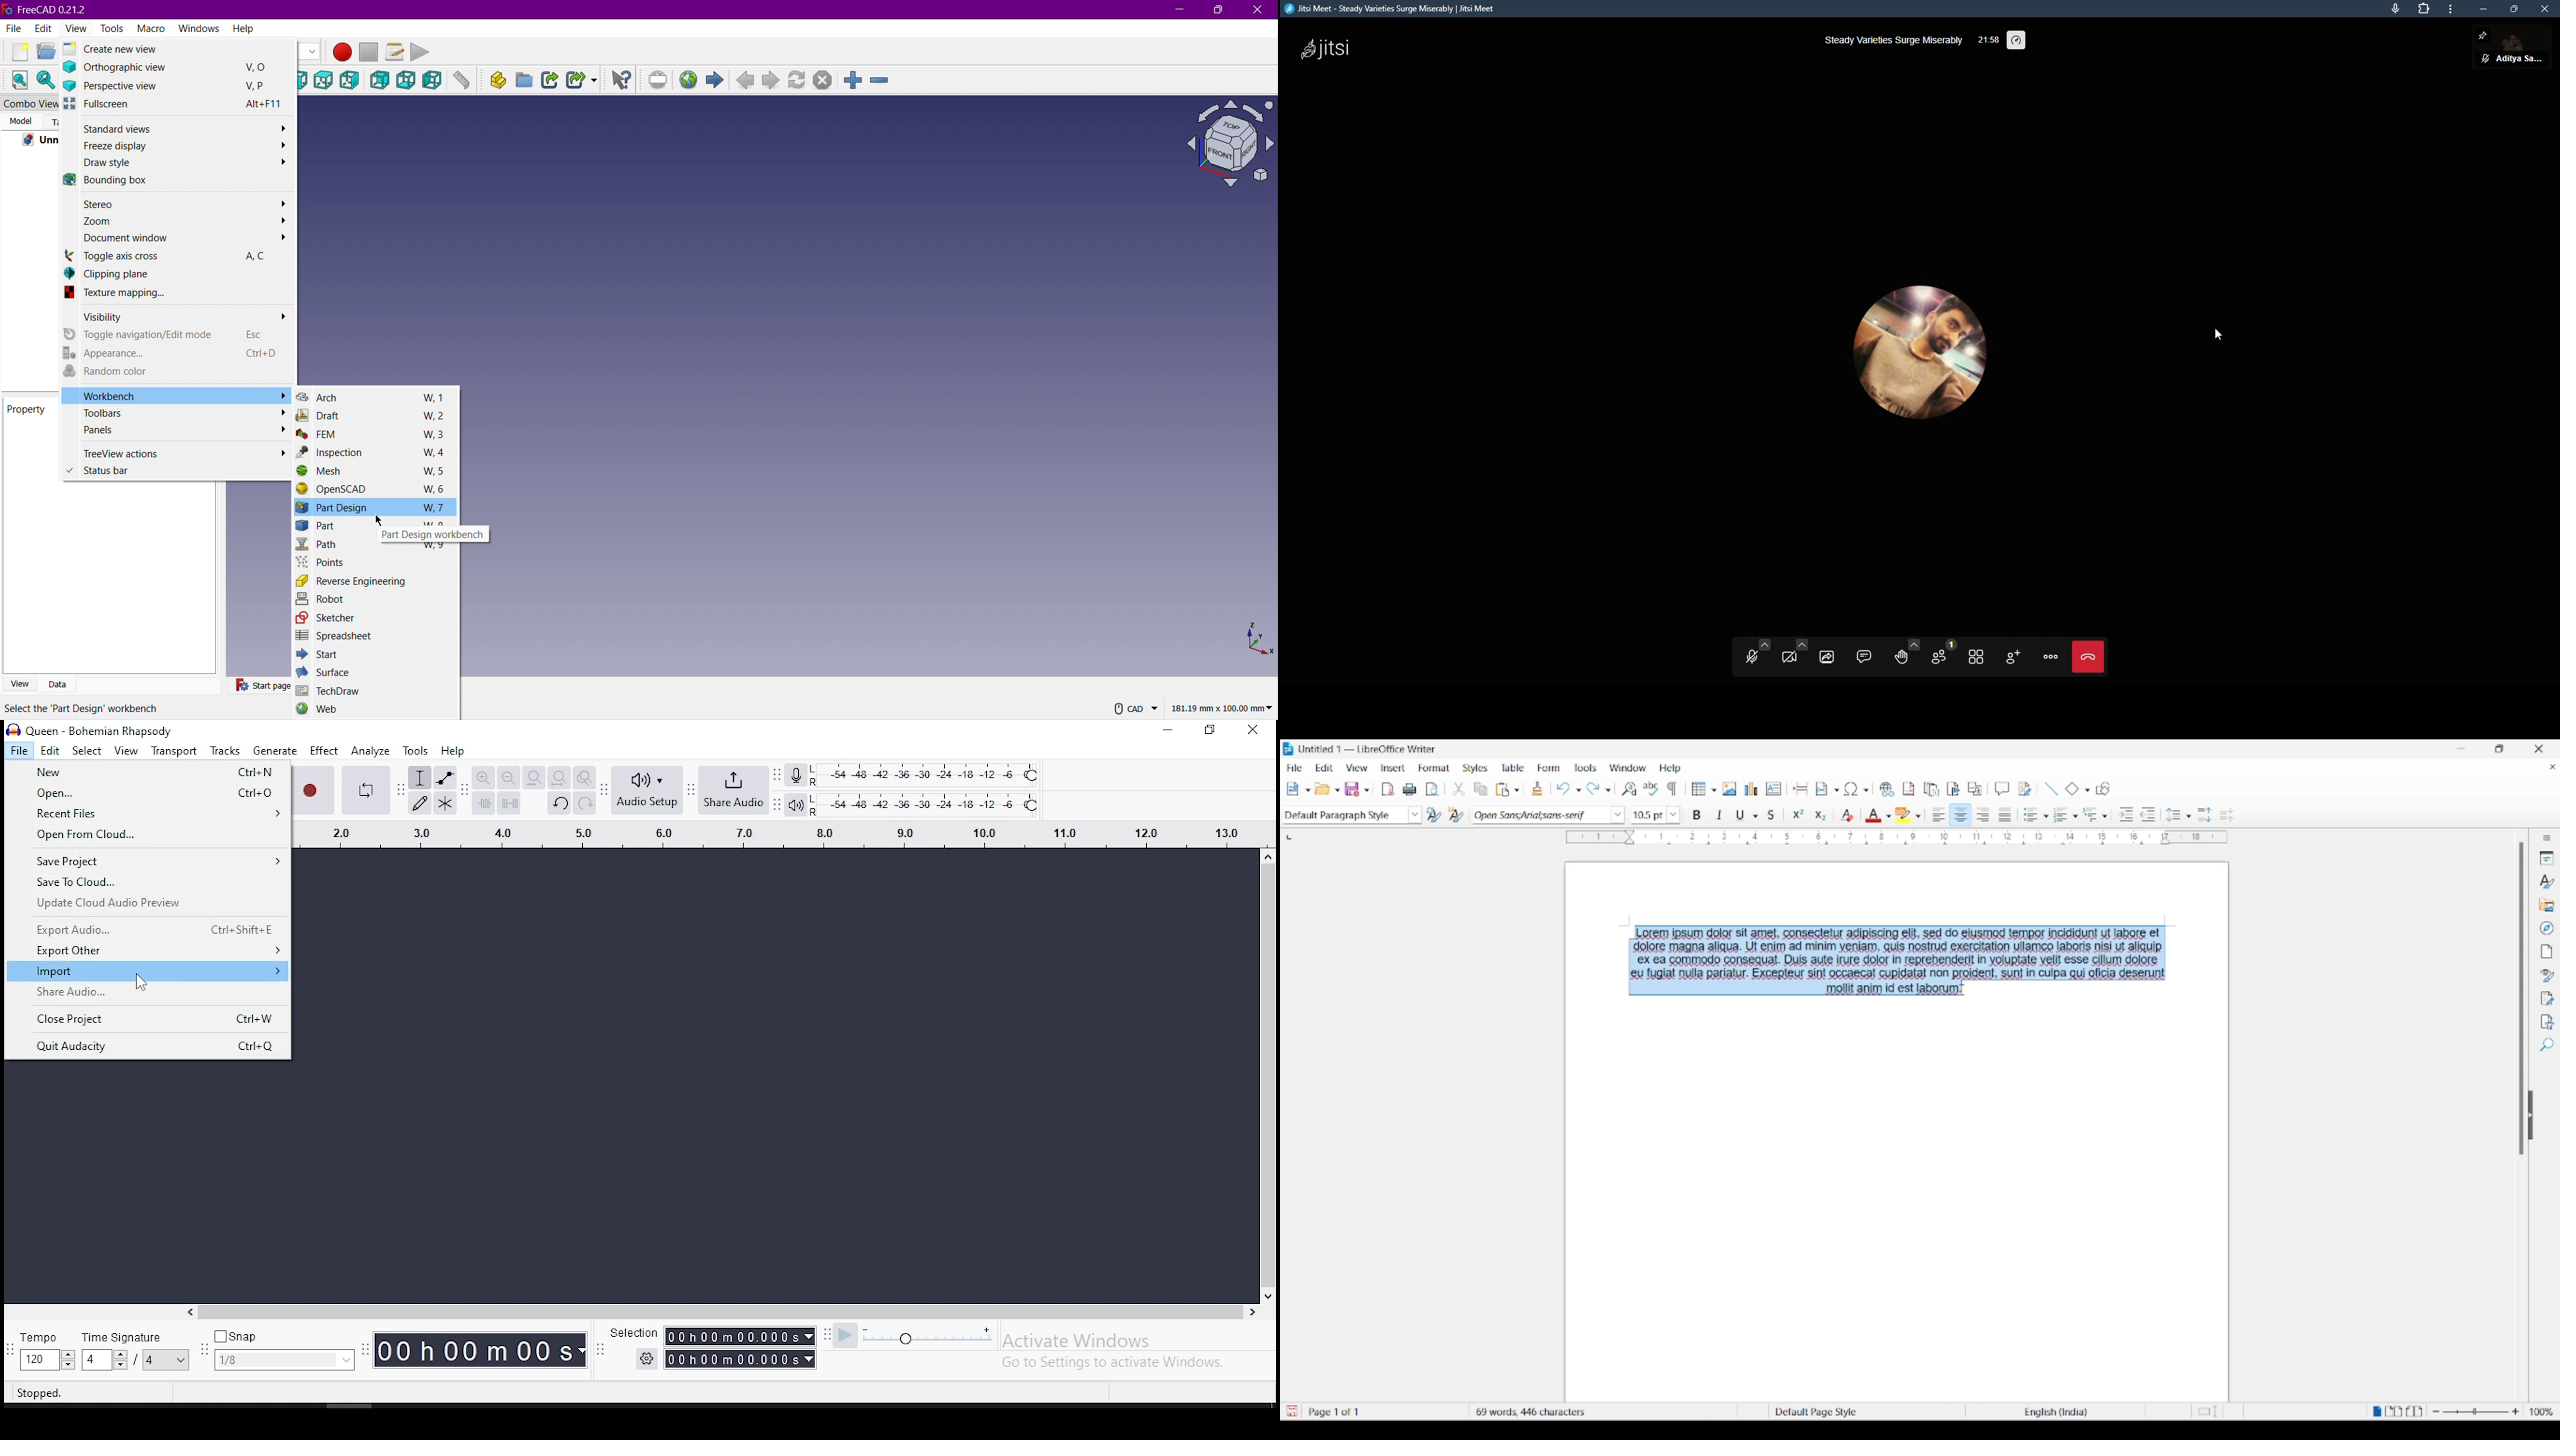 The image size is (2576, 1456). Describe the element at coordinates (1393, 767) in the screenshot. I see `Insert` at that location.